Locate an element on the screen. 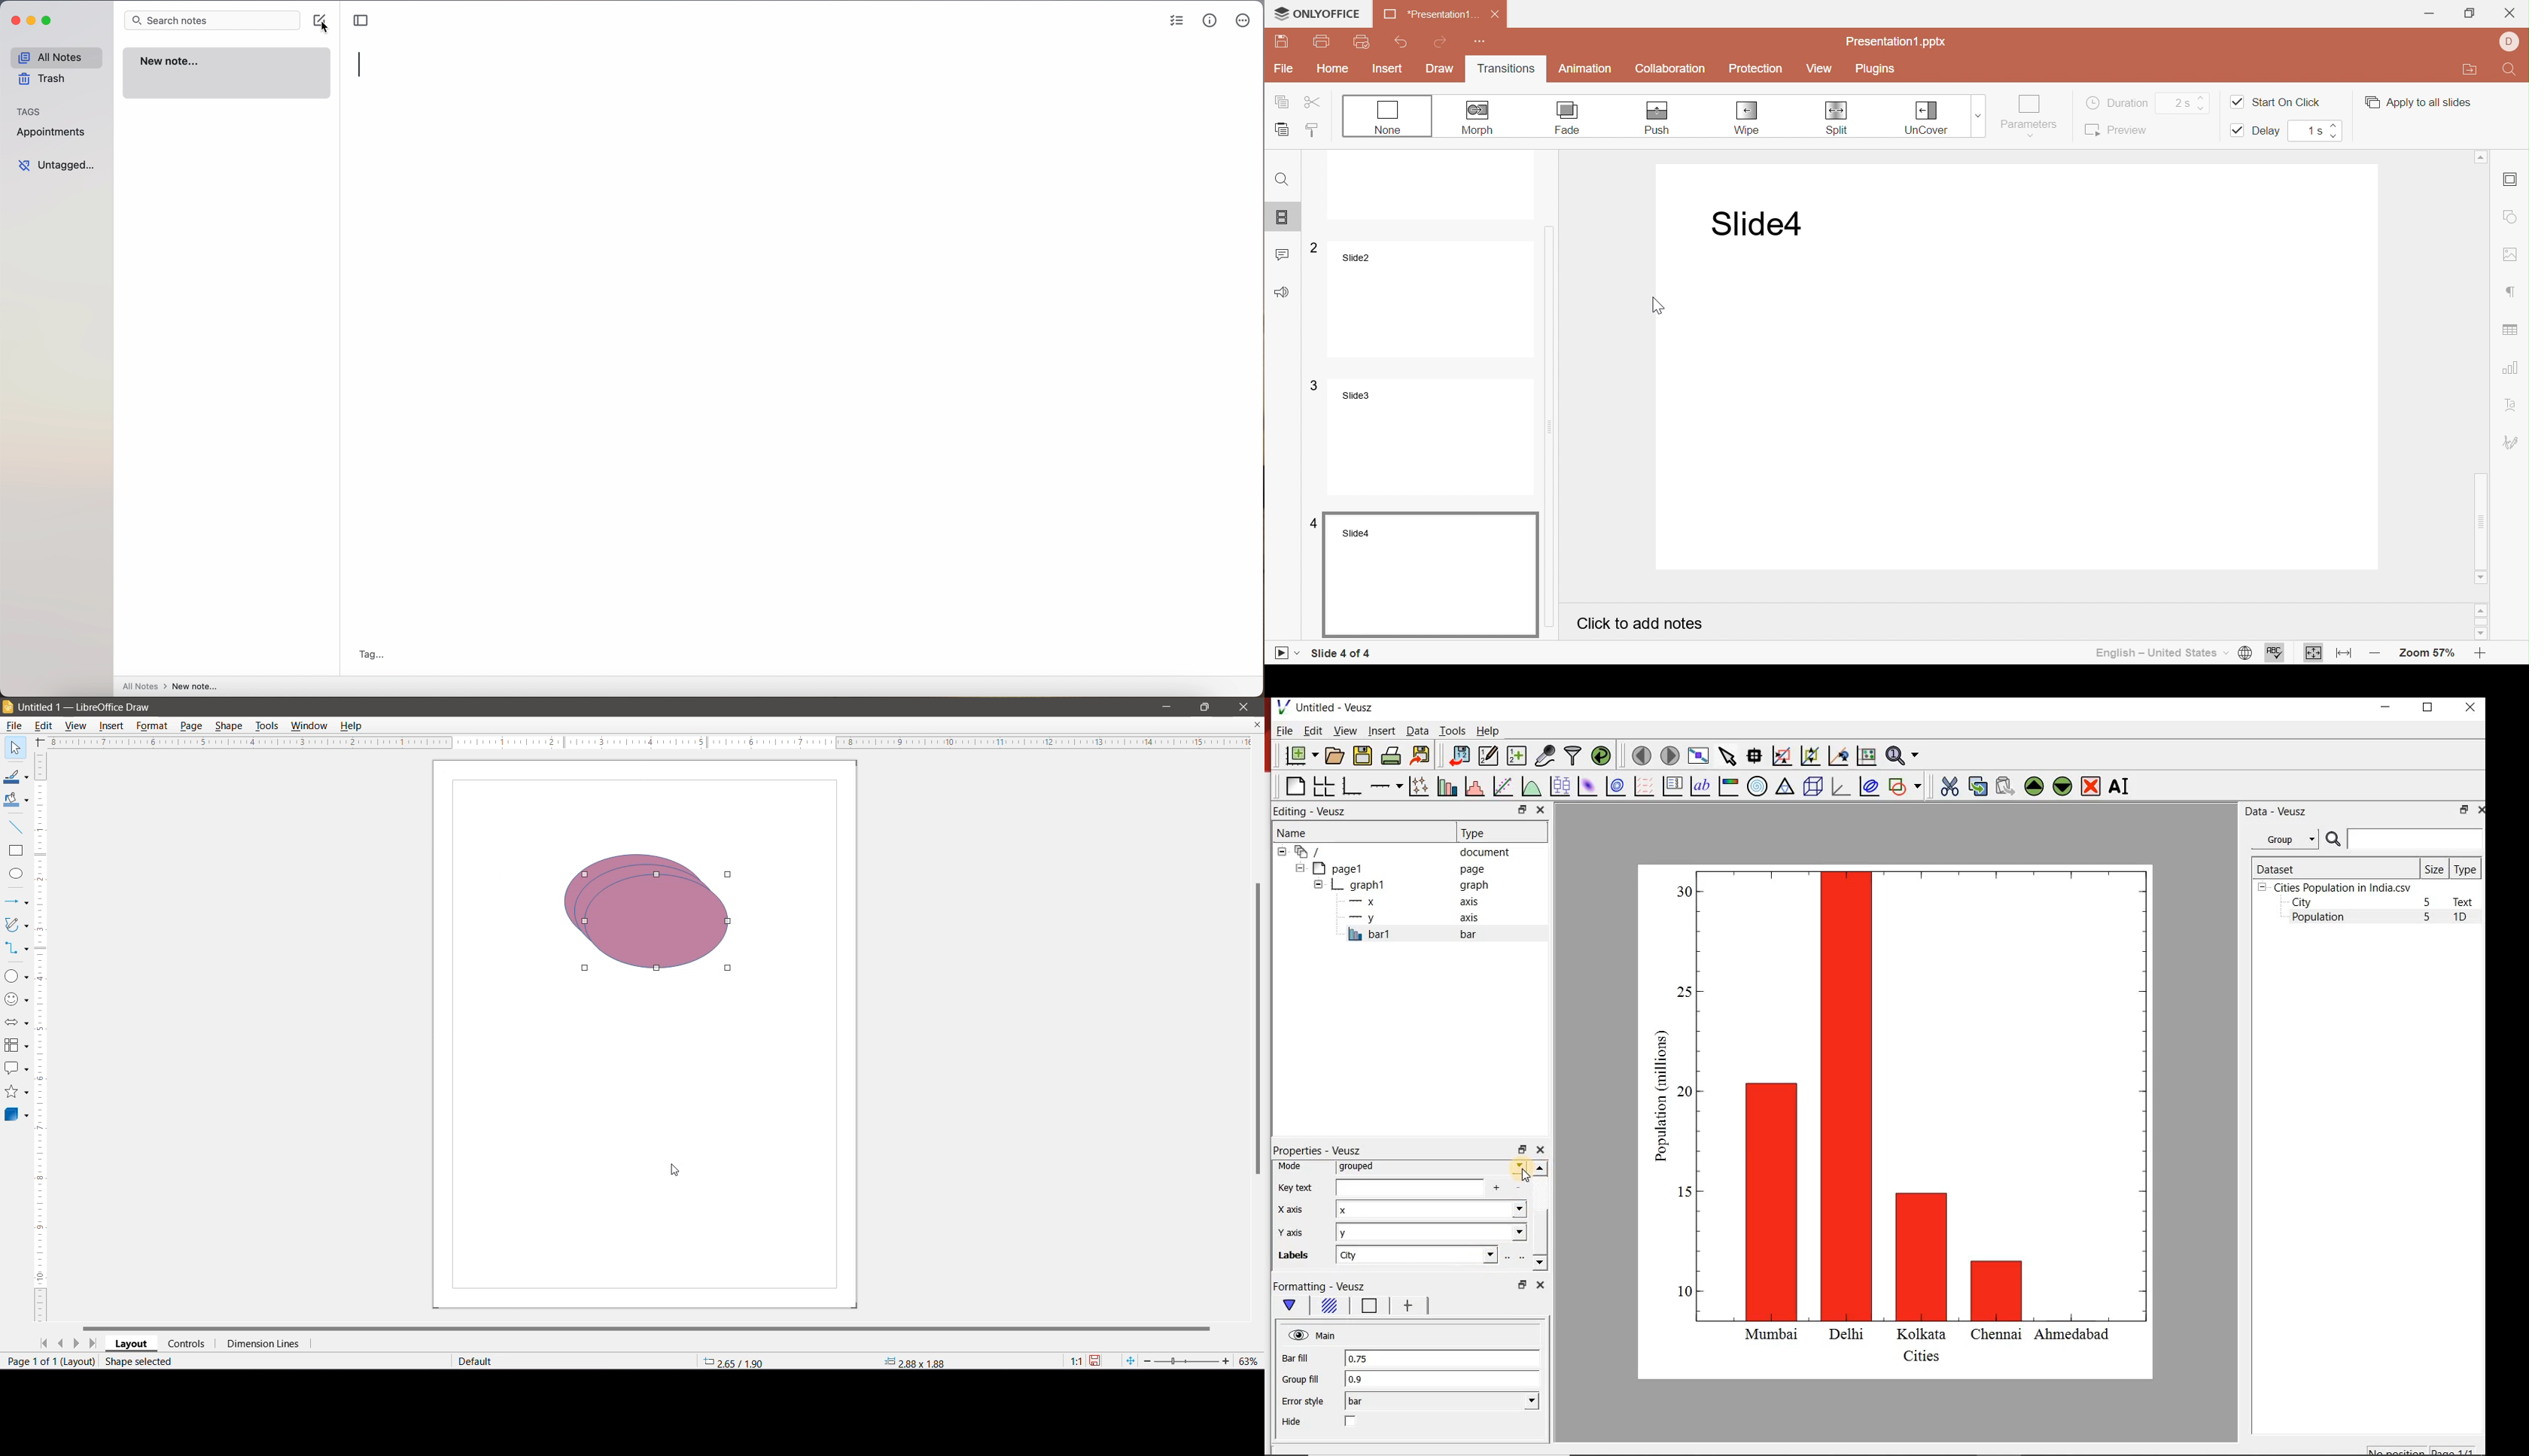 The height and width of the screenshot is (1456, 2548). plot a vector field is located at coordinates (1642, 785).